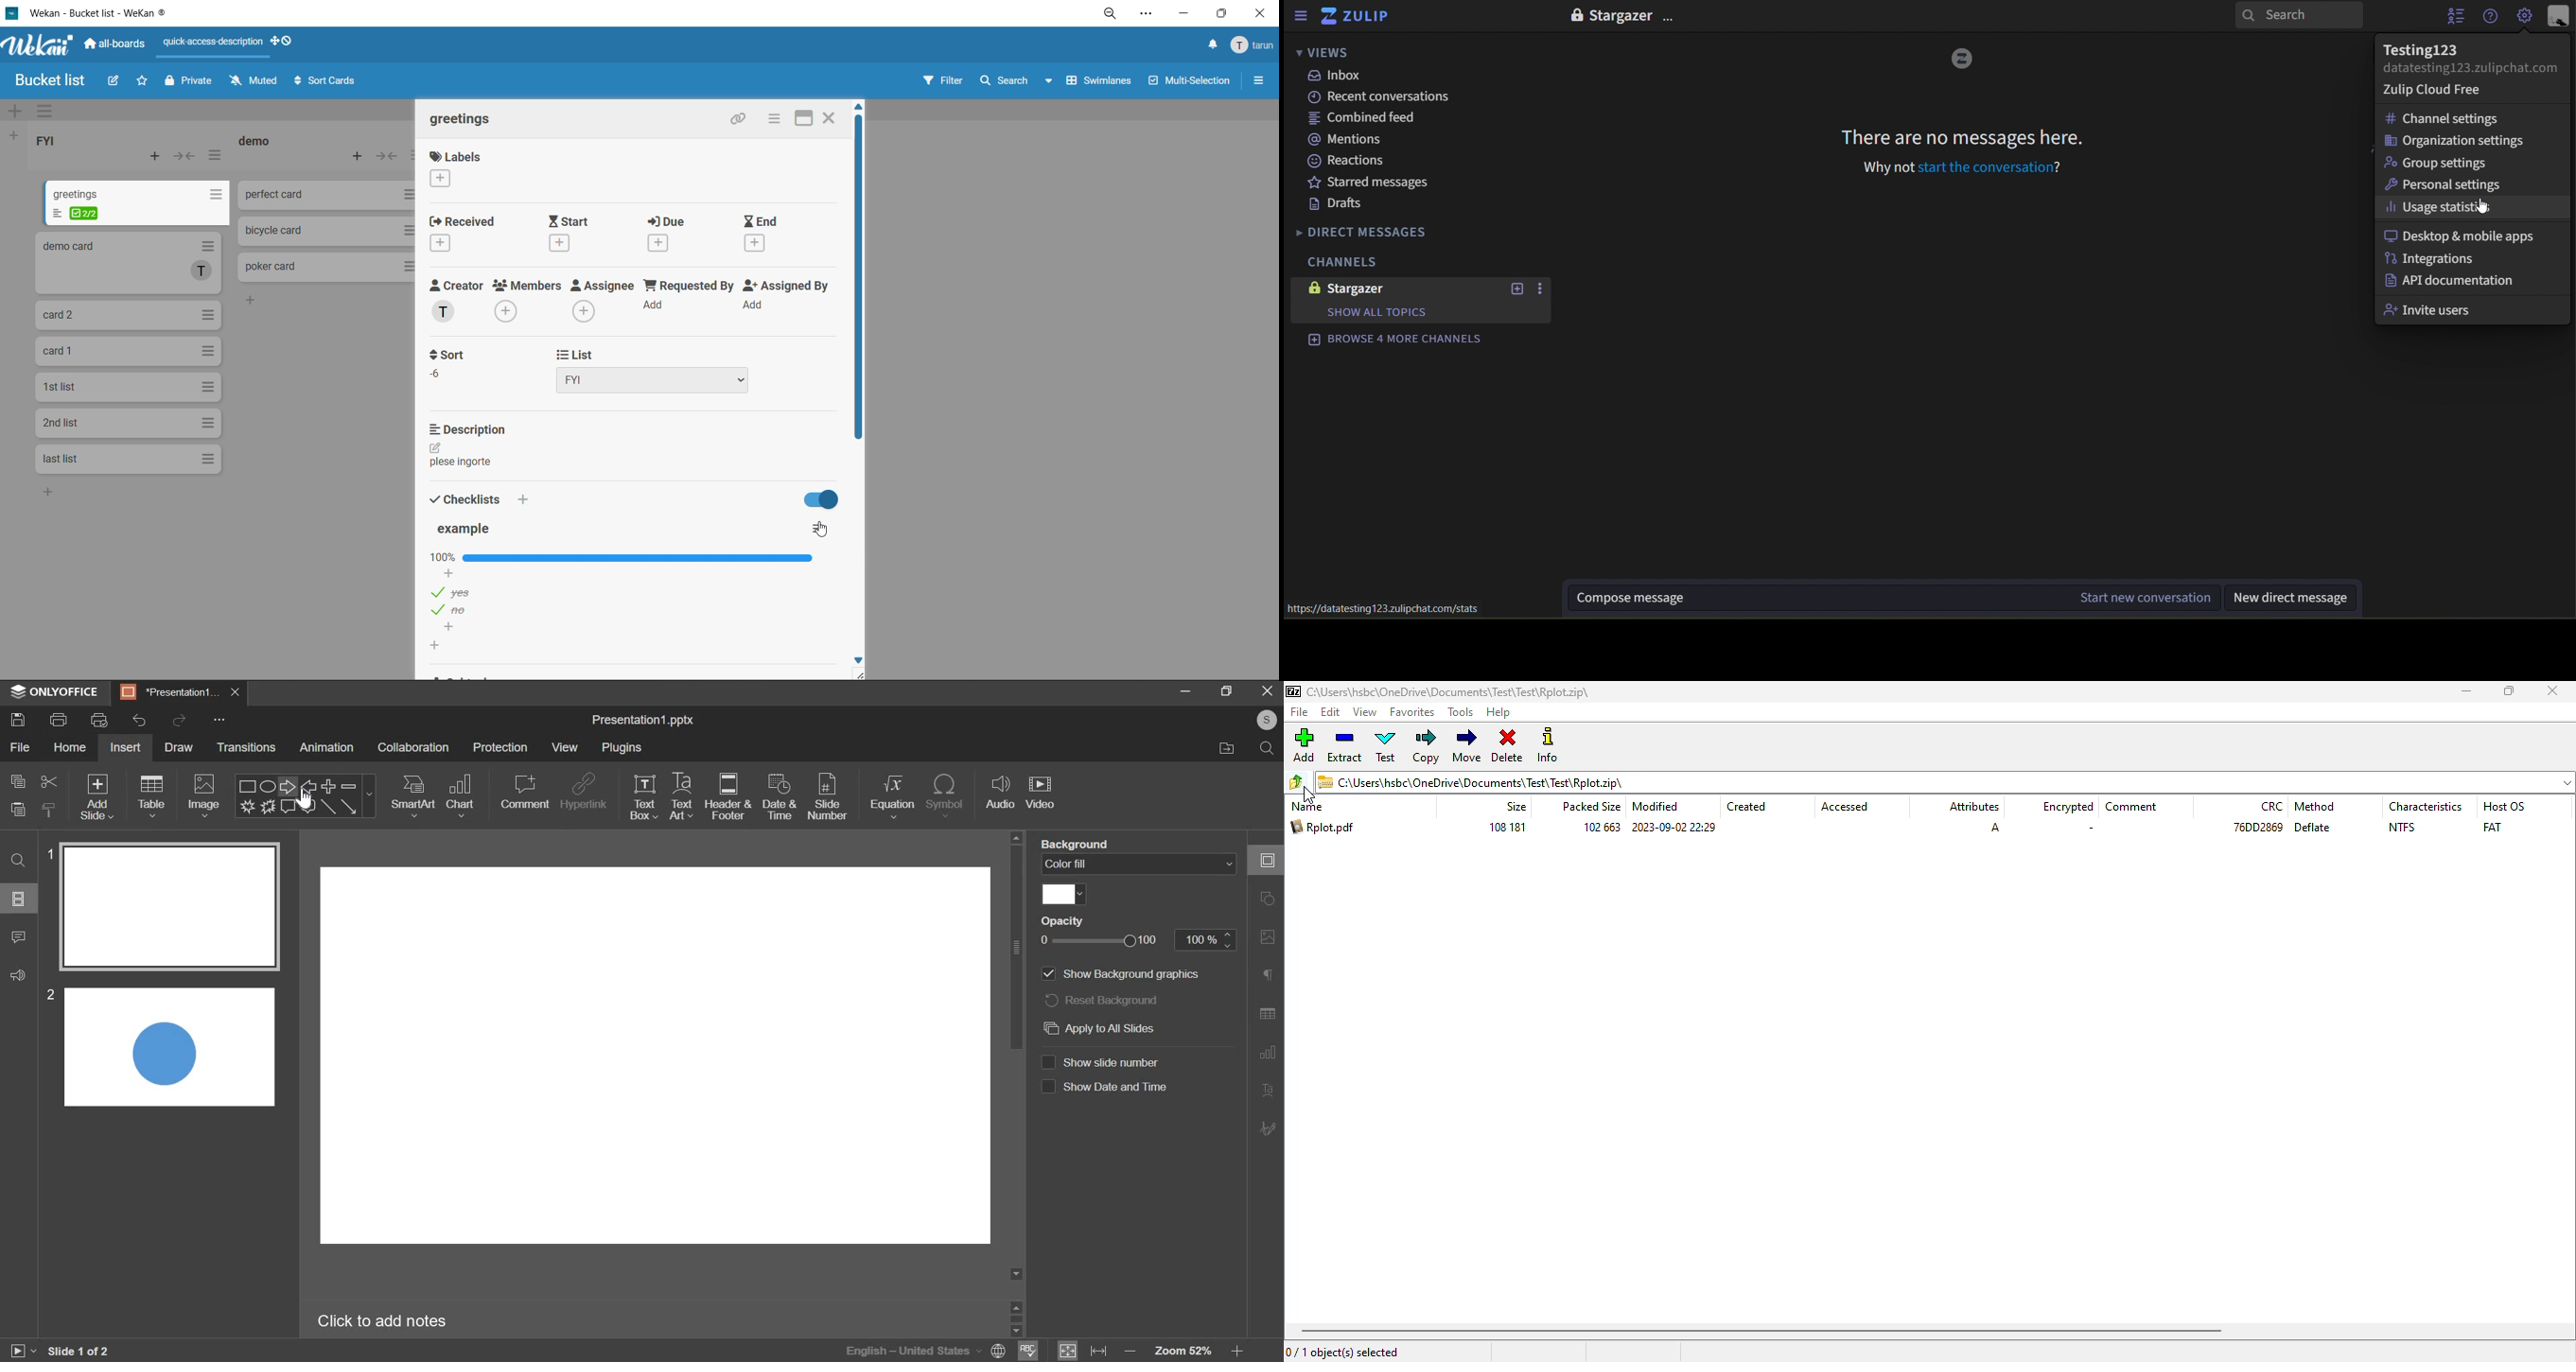 This screenshot has height=1372, width=2576. Describe the element at coordinates (1110, 15) in the screenshot. I see `zoom` at that location.